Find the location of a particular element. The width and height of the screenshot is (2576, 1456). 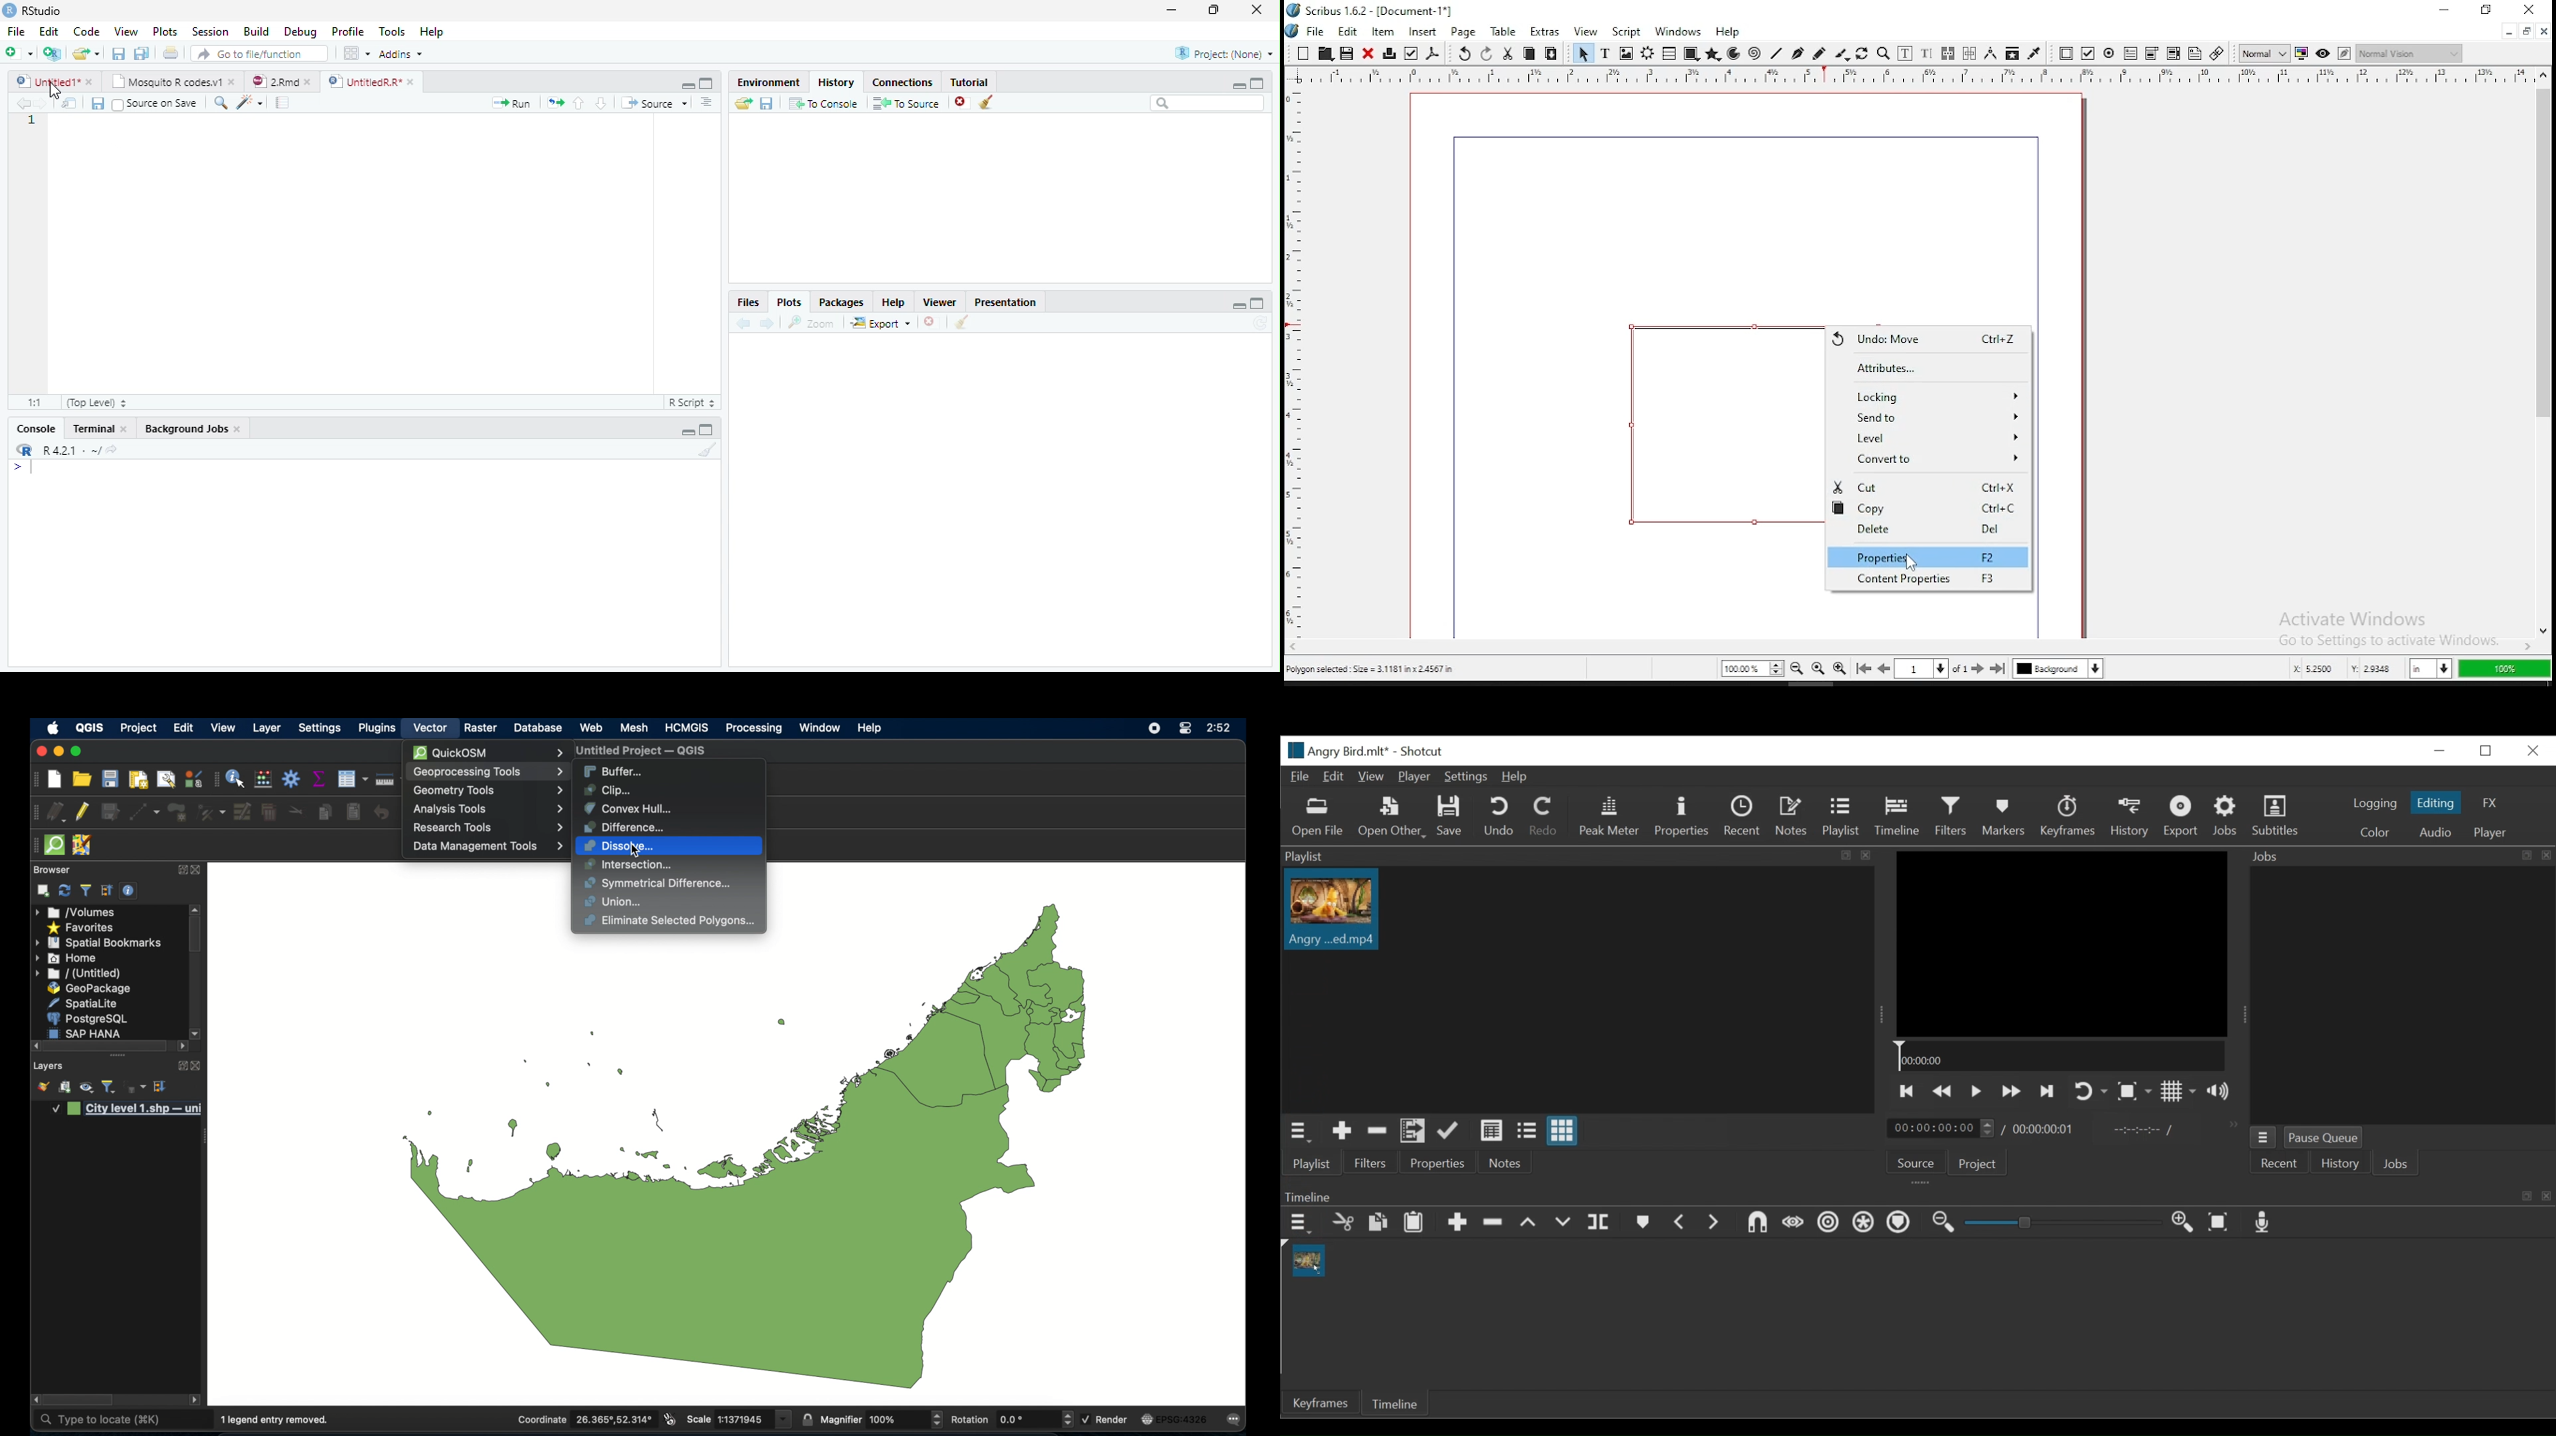

render frame is located at coordinates (1647, 54).